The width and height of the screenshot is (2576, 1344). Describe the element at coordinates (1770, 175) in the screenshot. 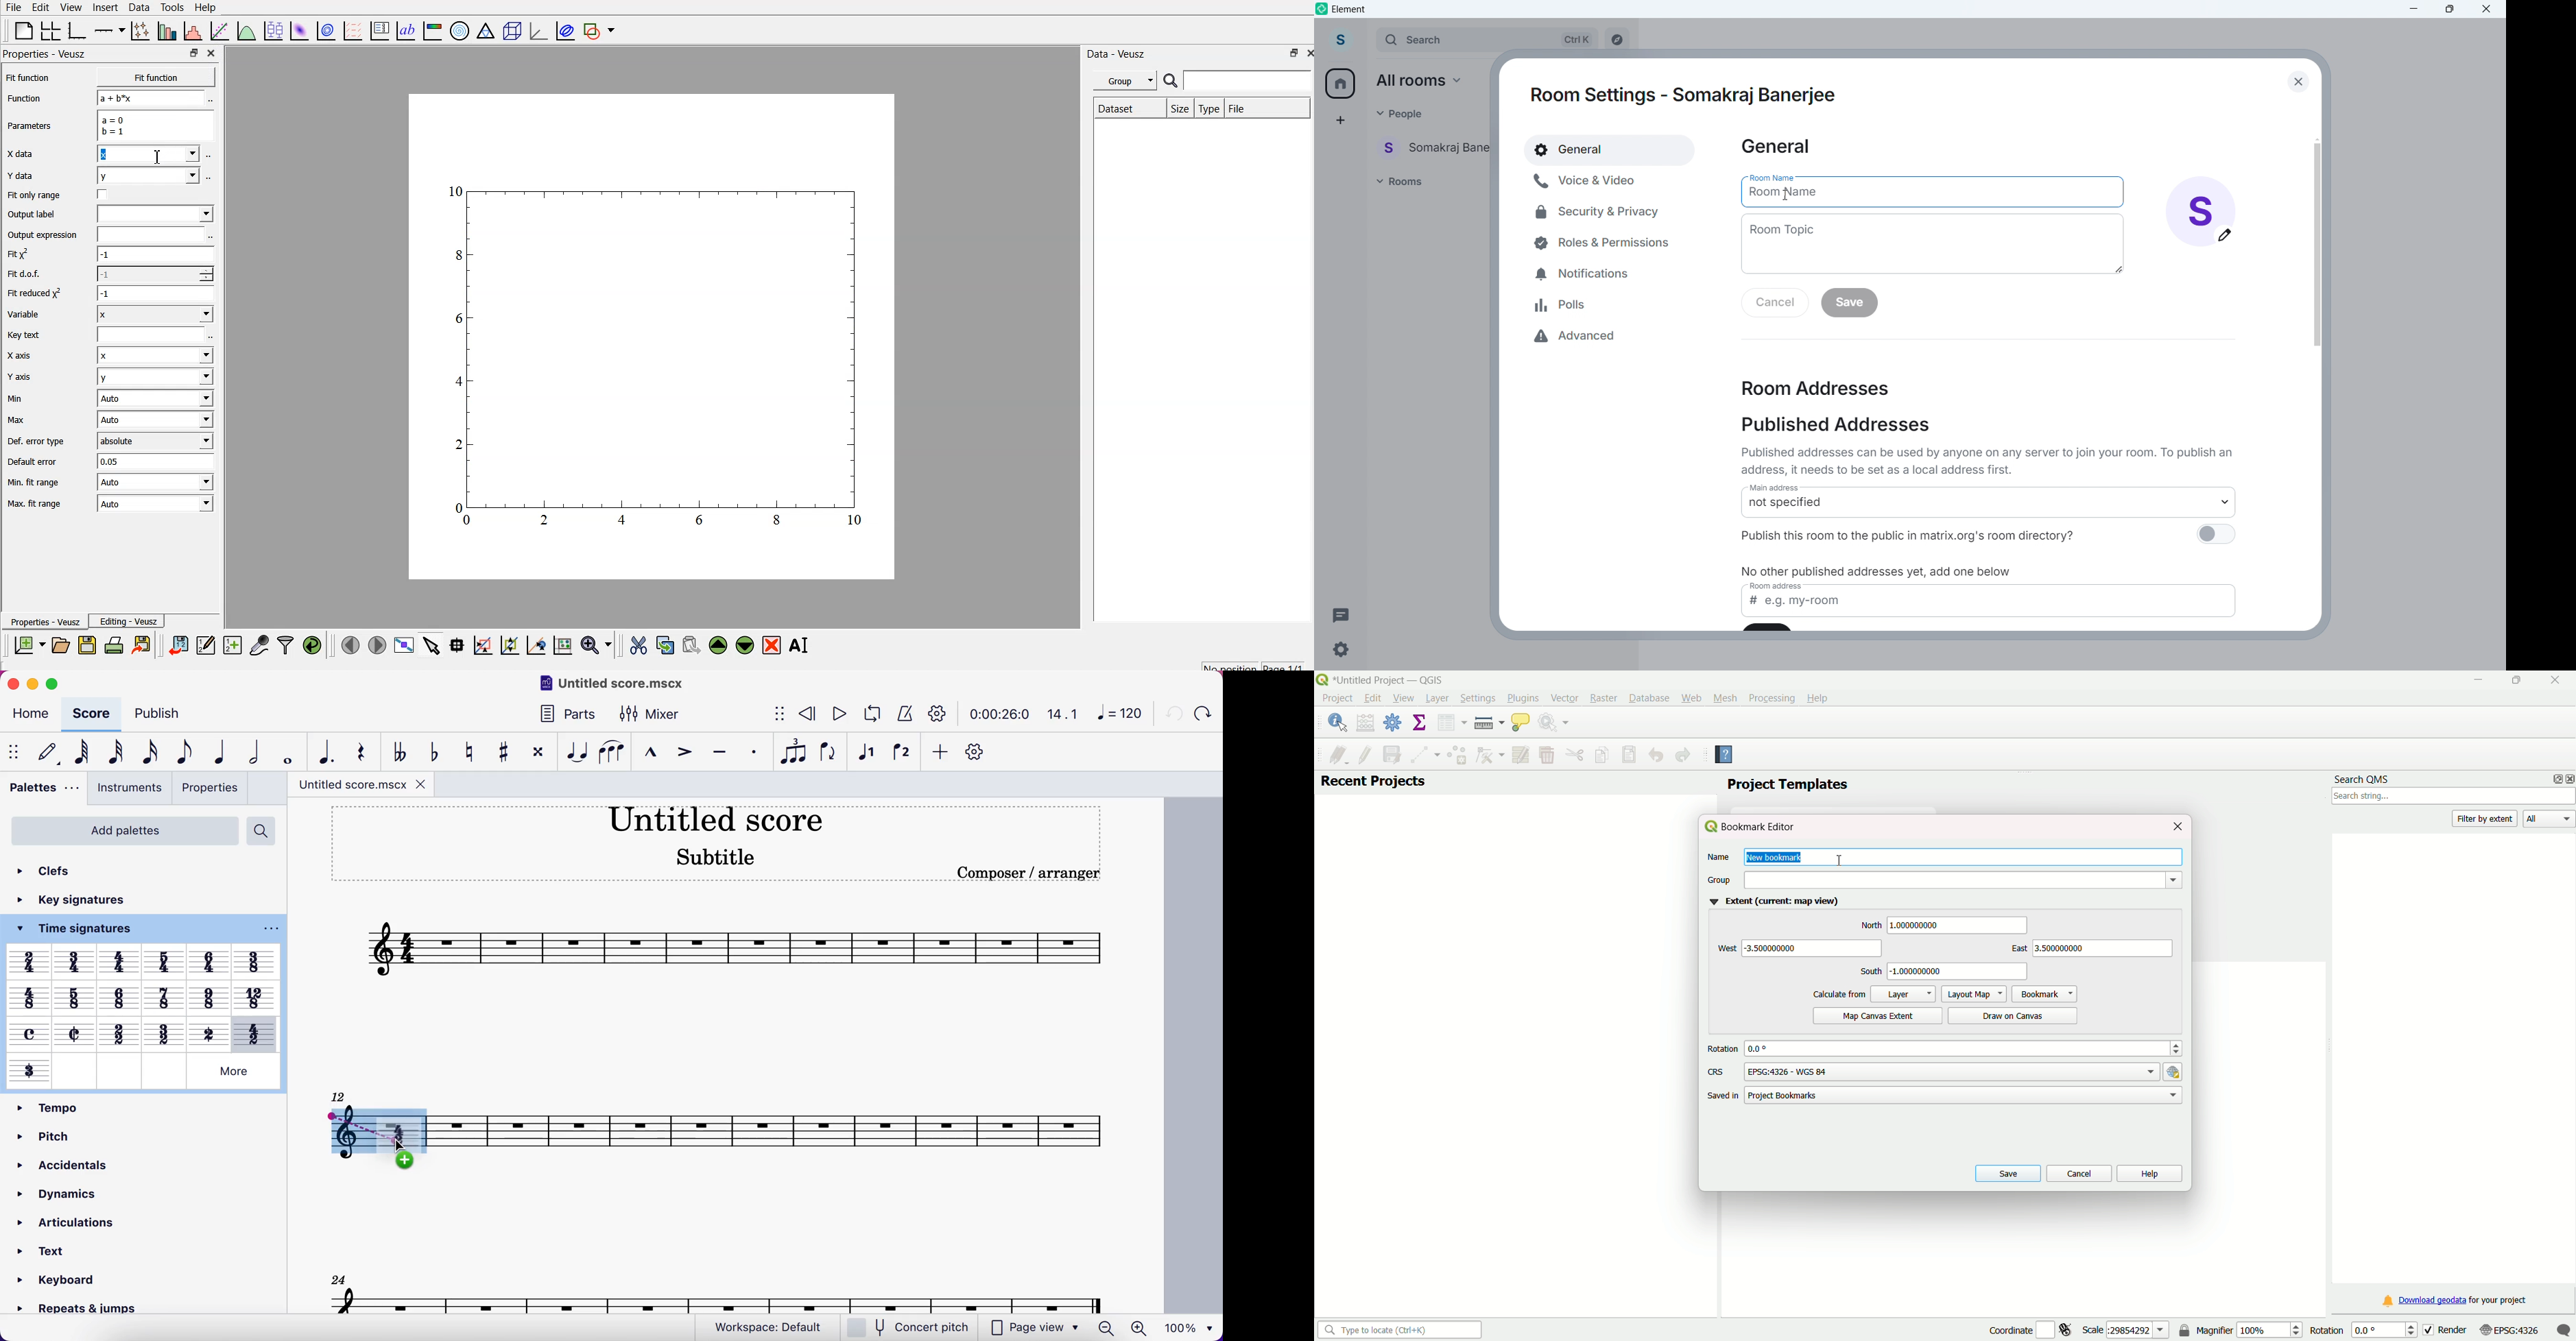

I see `room name` at that location.